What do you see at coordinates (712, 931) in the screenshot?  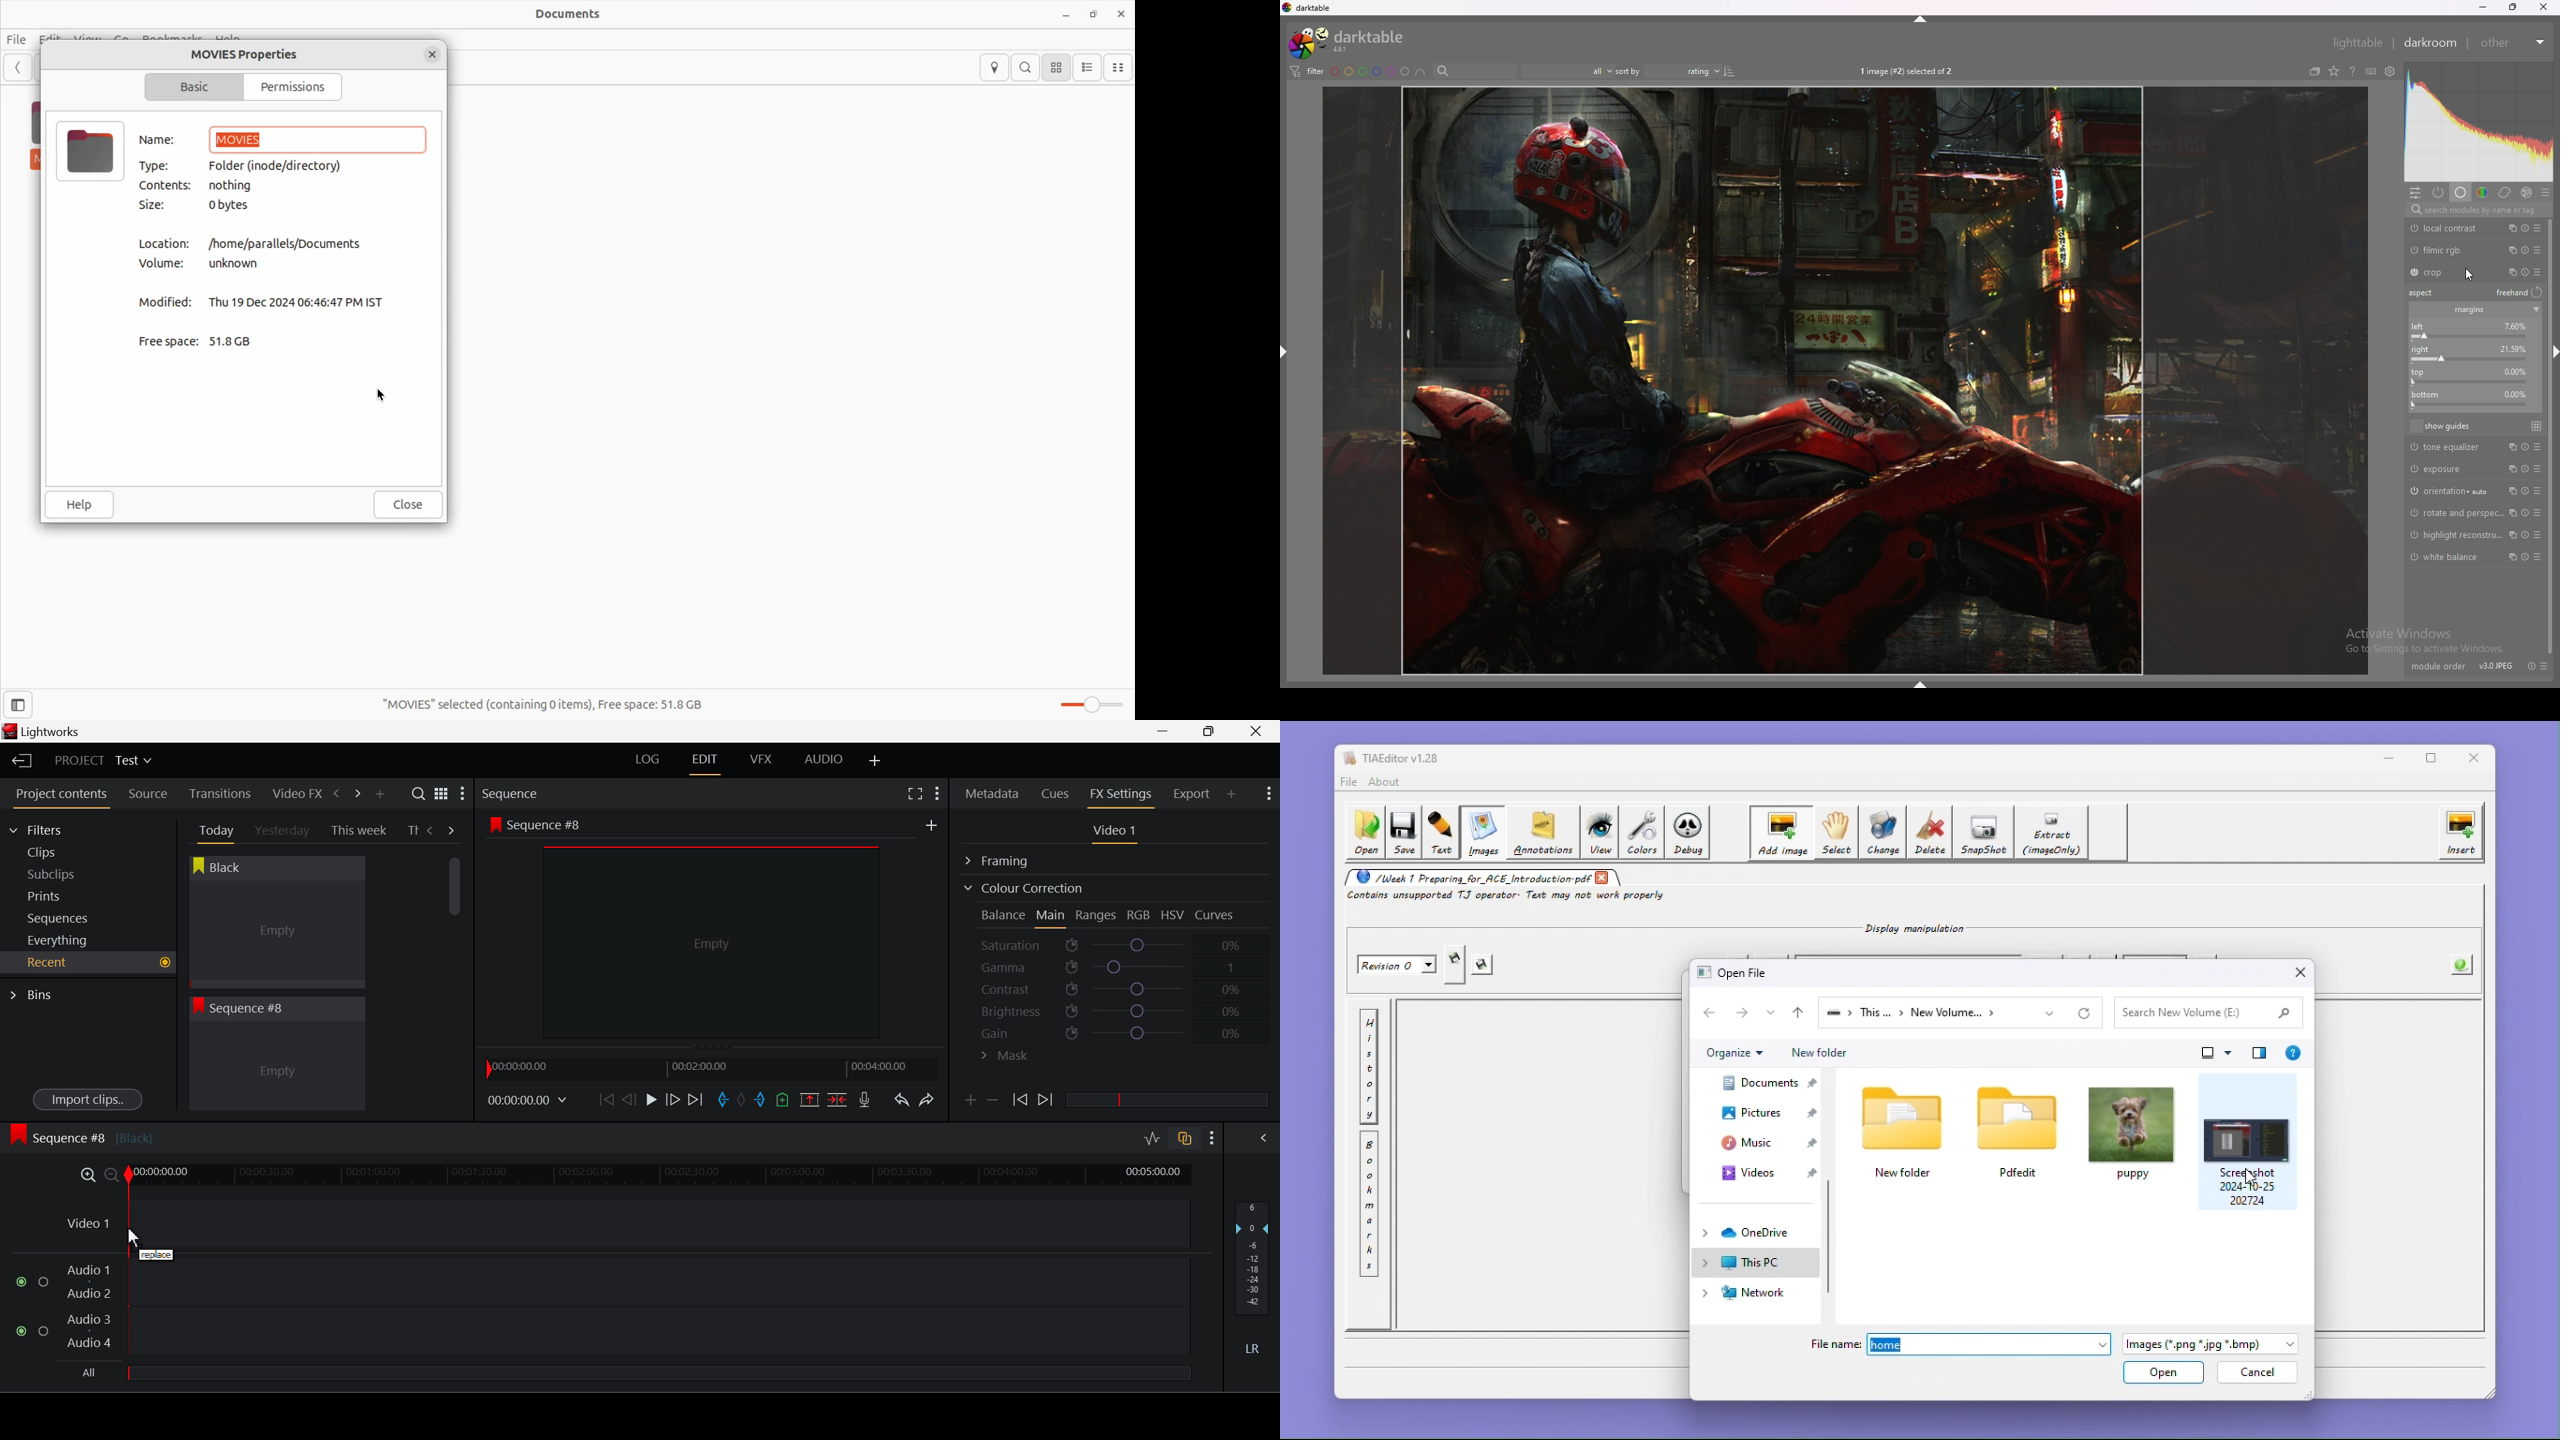 I see `Sequence #8 Preview Screen` at bounding box center [712, 931].